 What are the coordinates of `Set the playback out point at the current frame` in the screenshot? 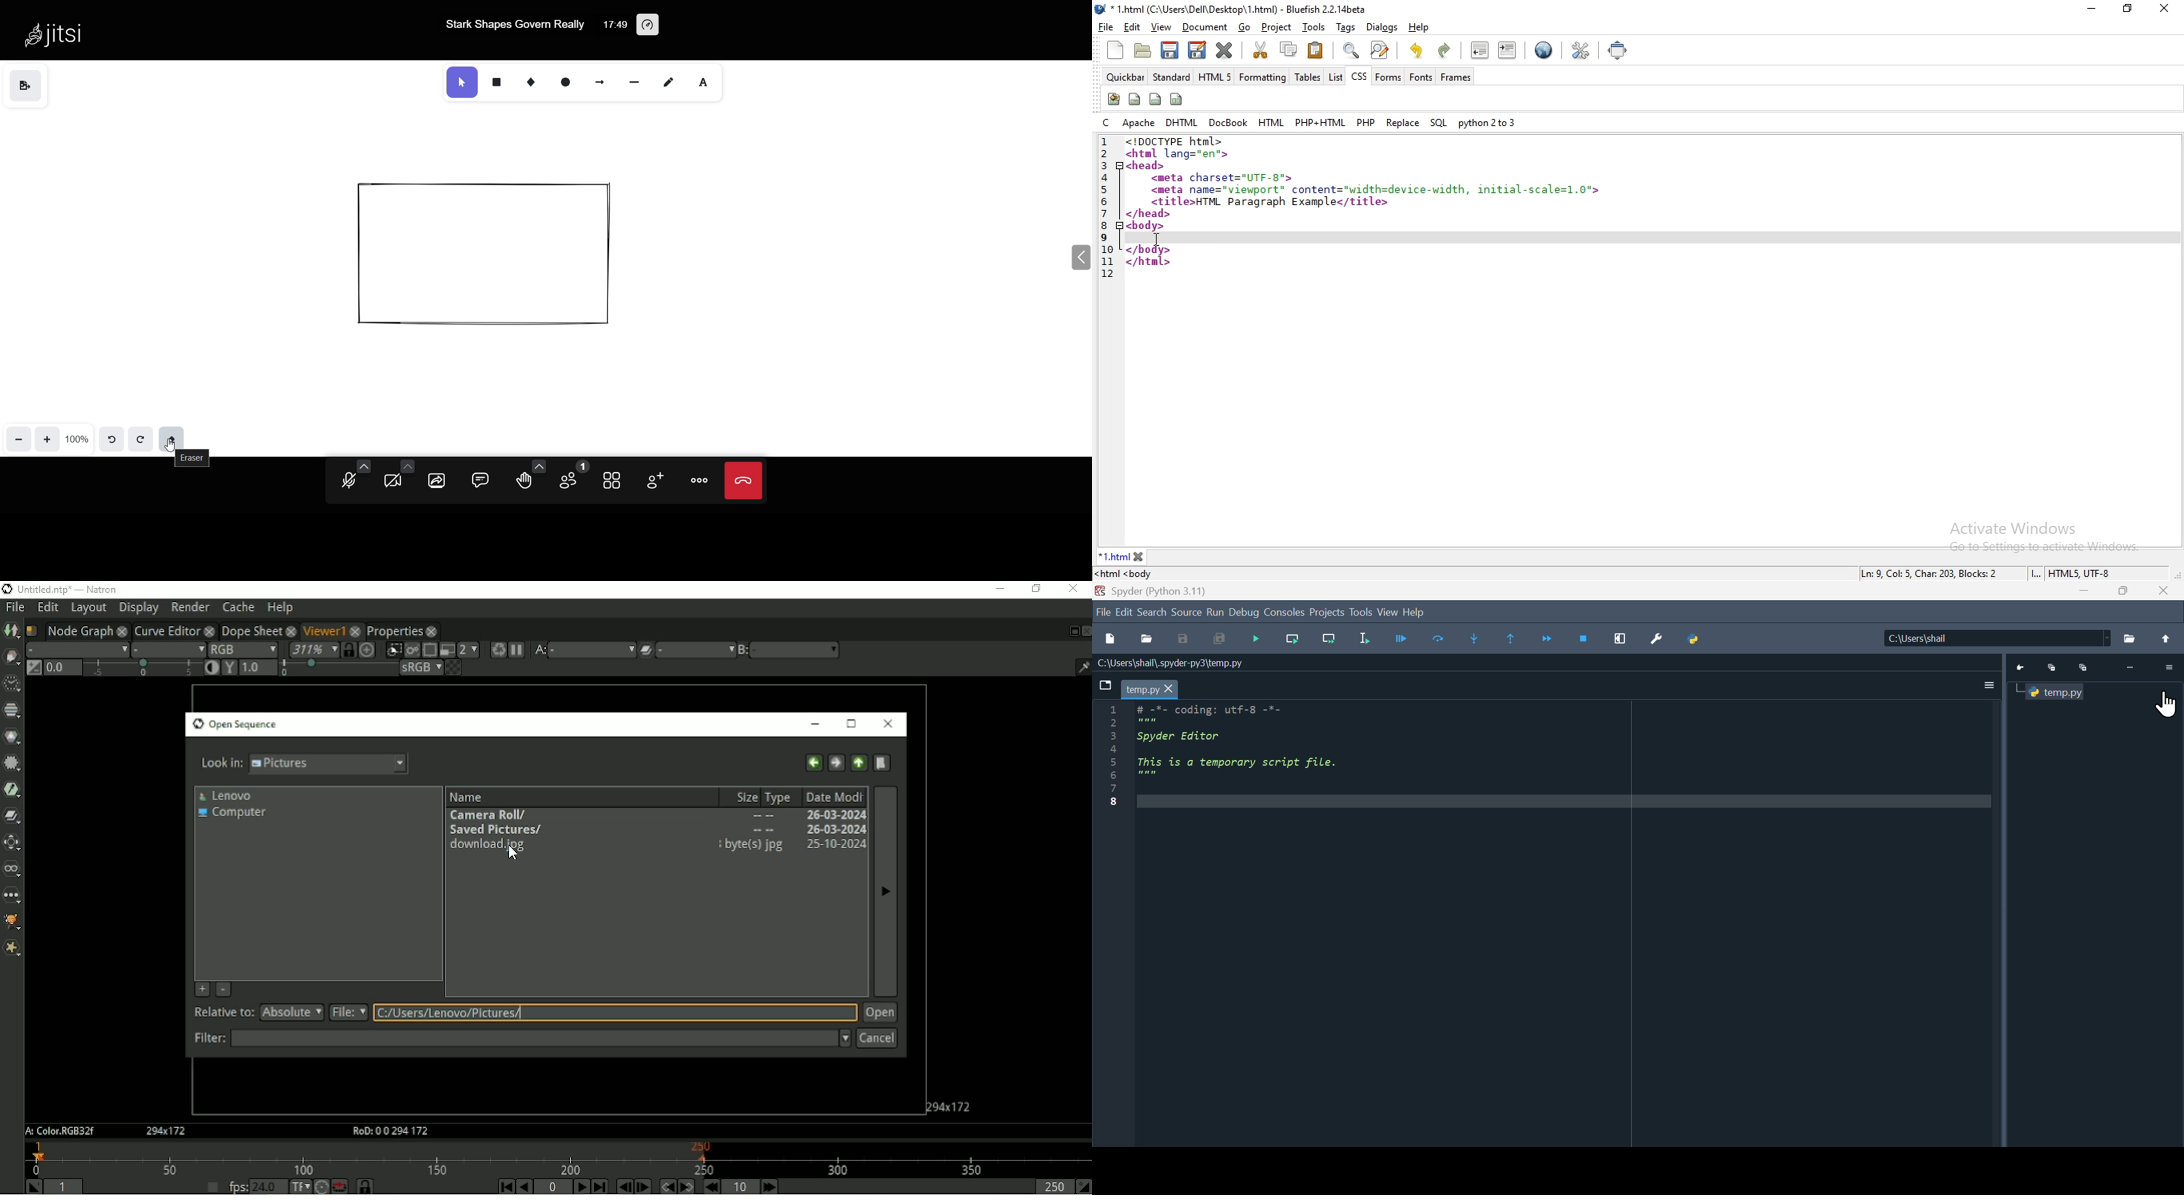 It's located at (1083, 1187).